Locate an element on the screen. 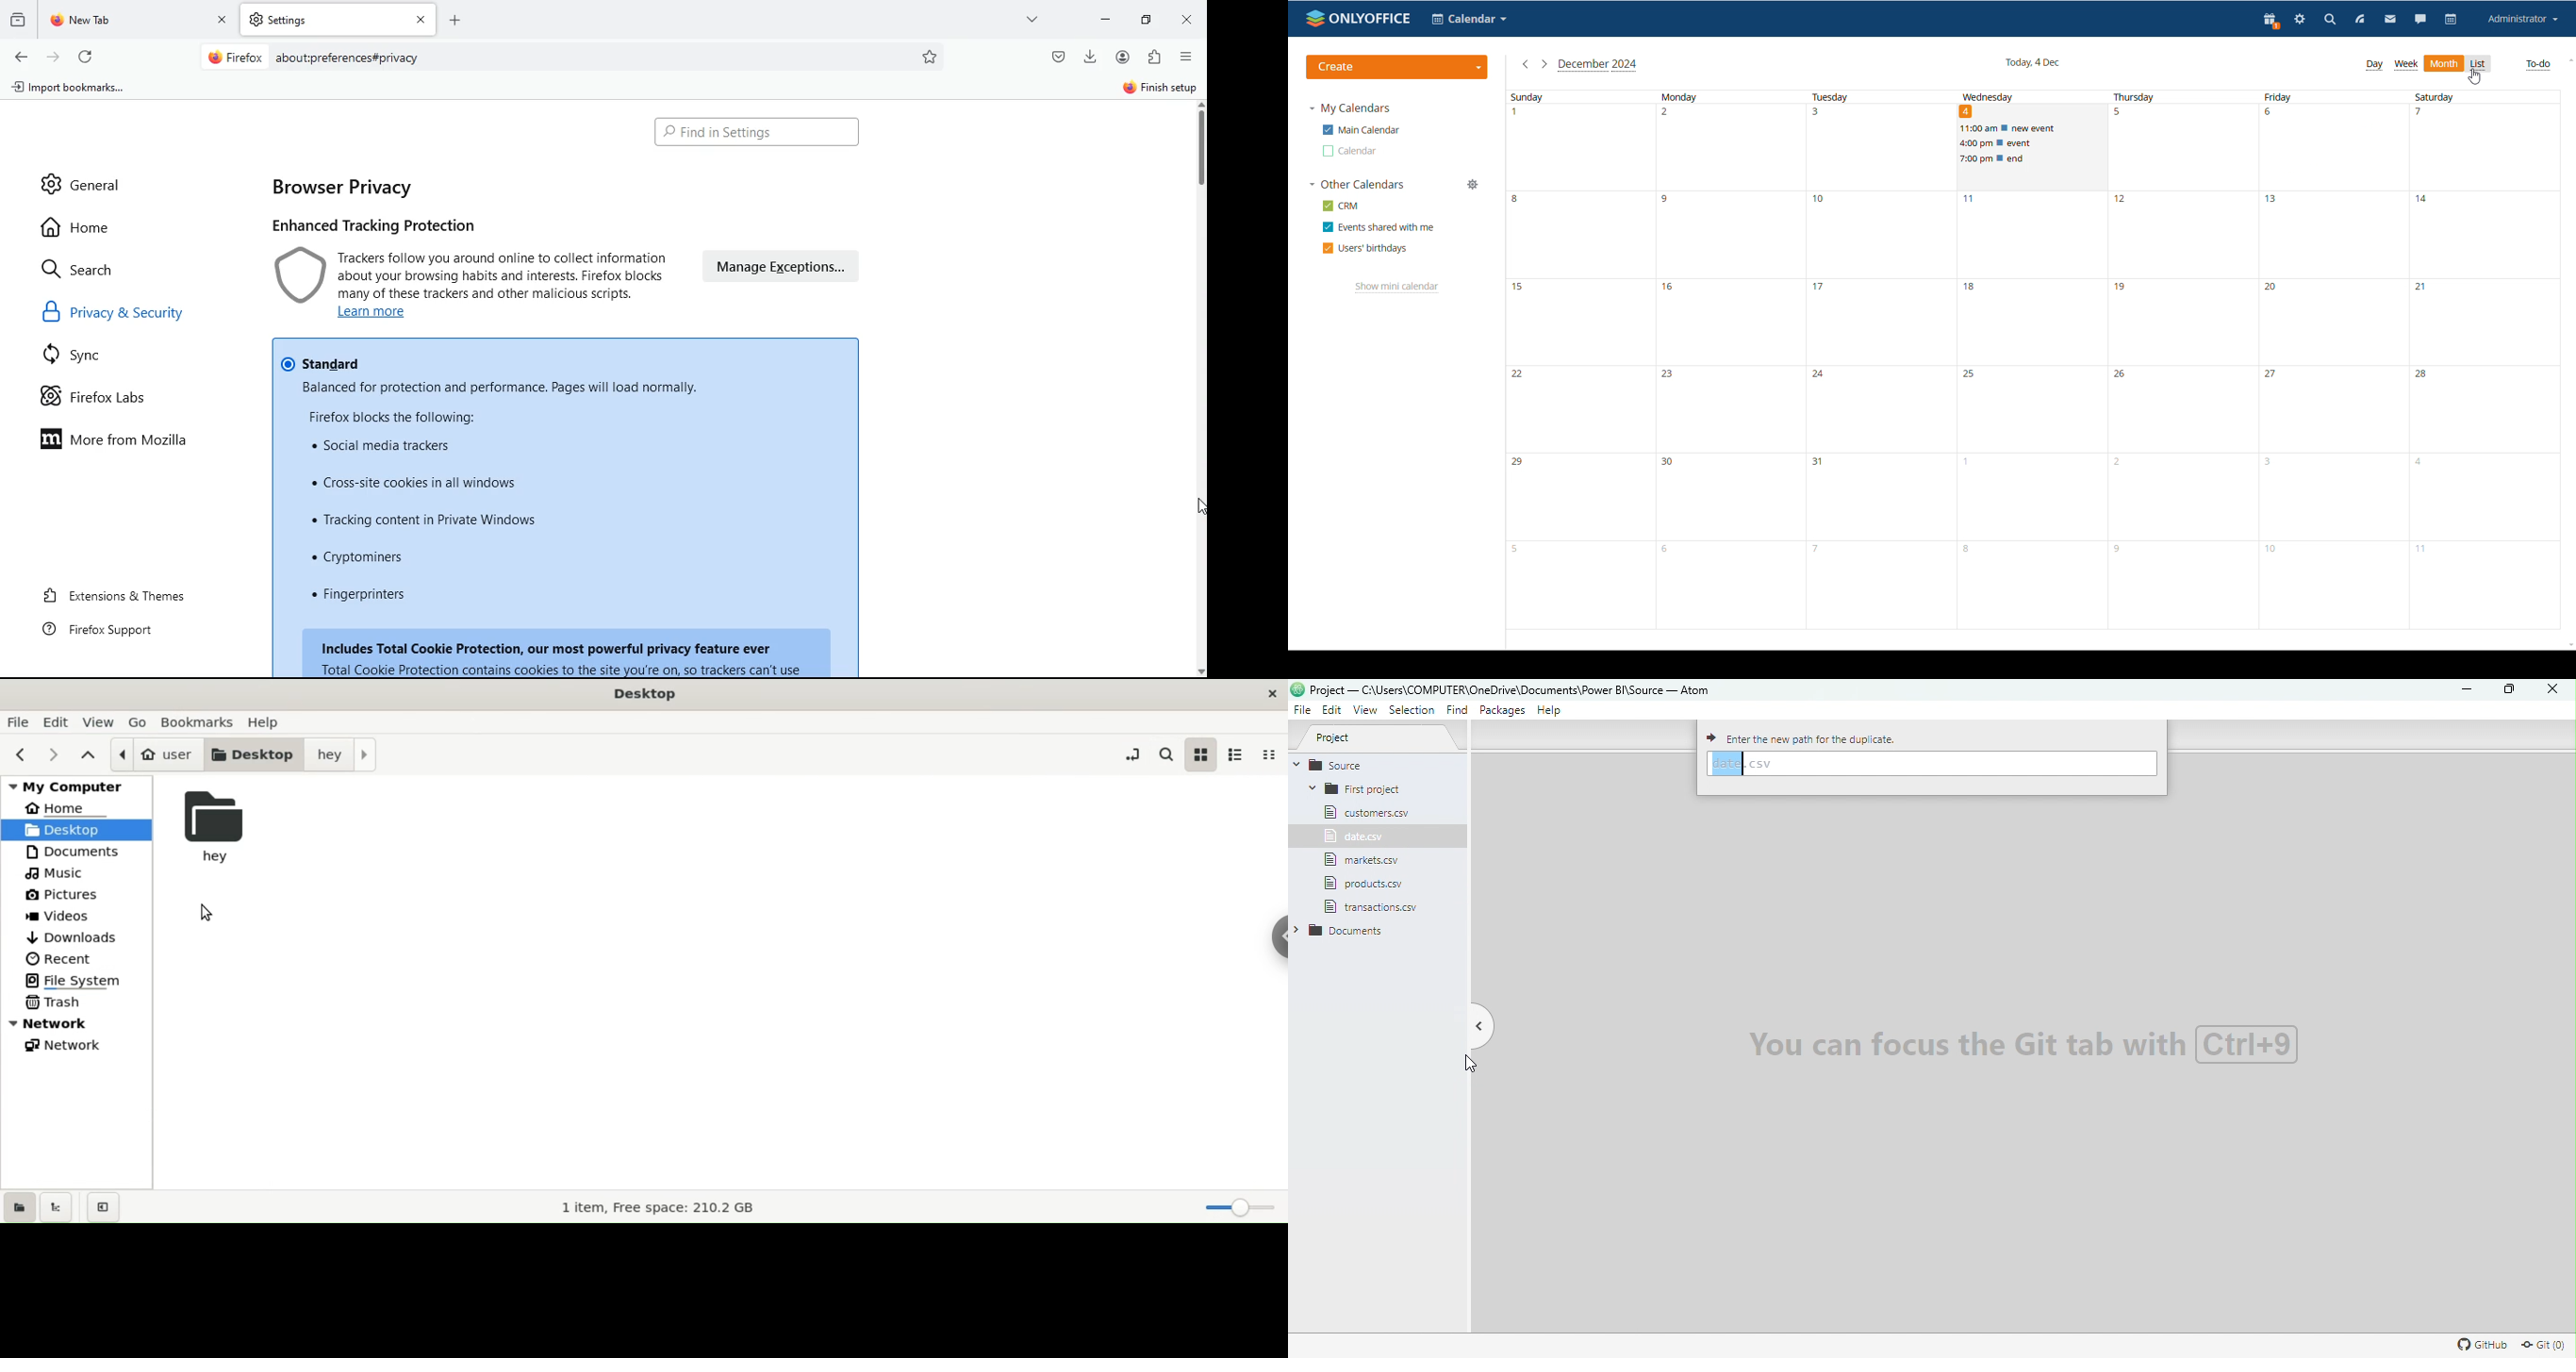 This screenshot has height=1372, width=2576. show mini calendar is located at coordinates (1397, 287).